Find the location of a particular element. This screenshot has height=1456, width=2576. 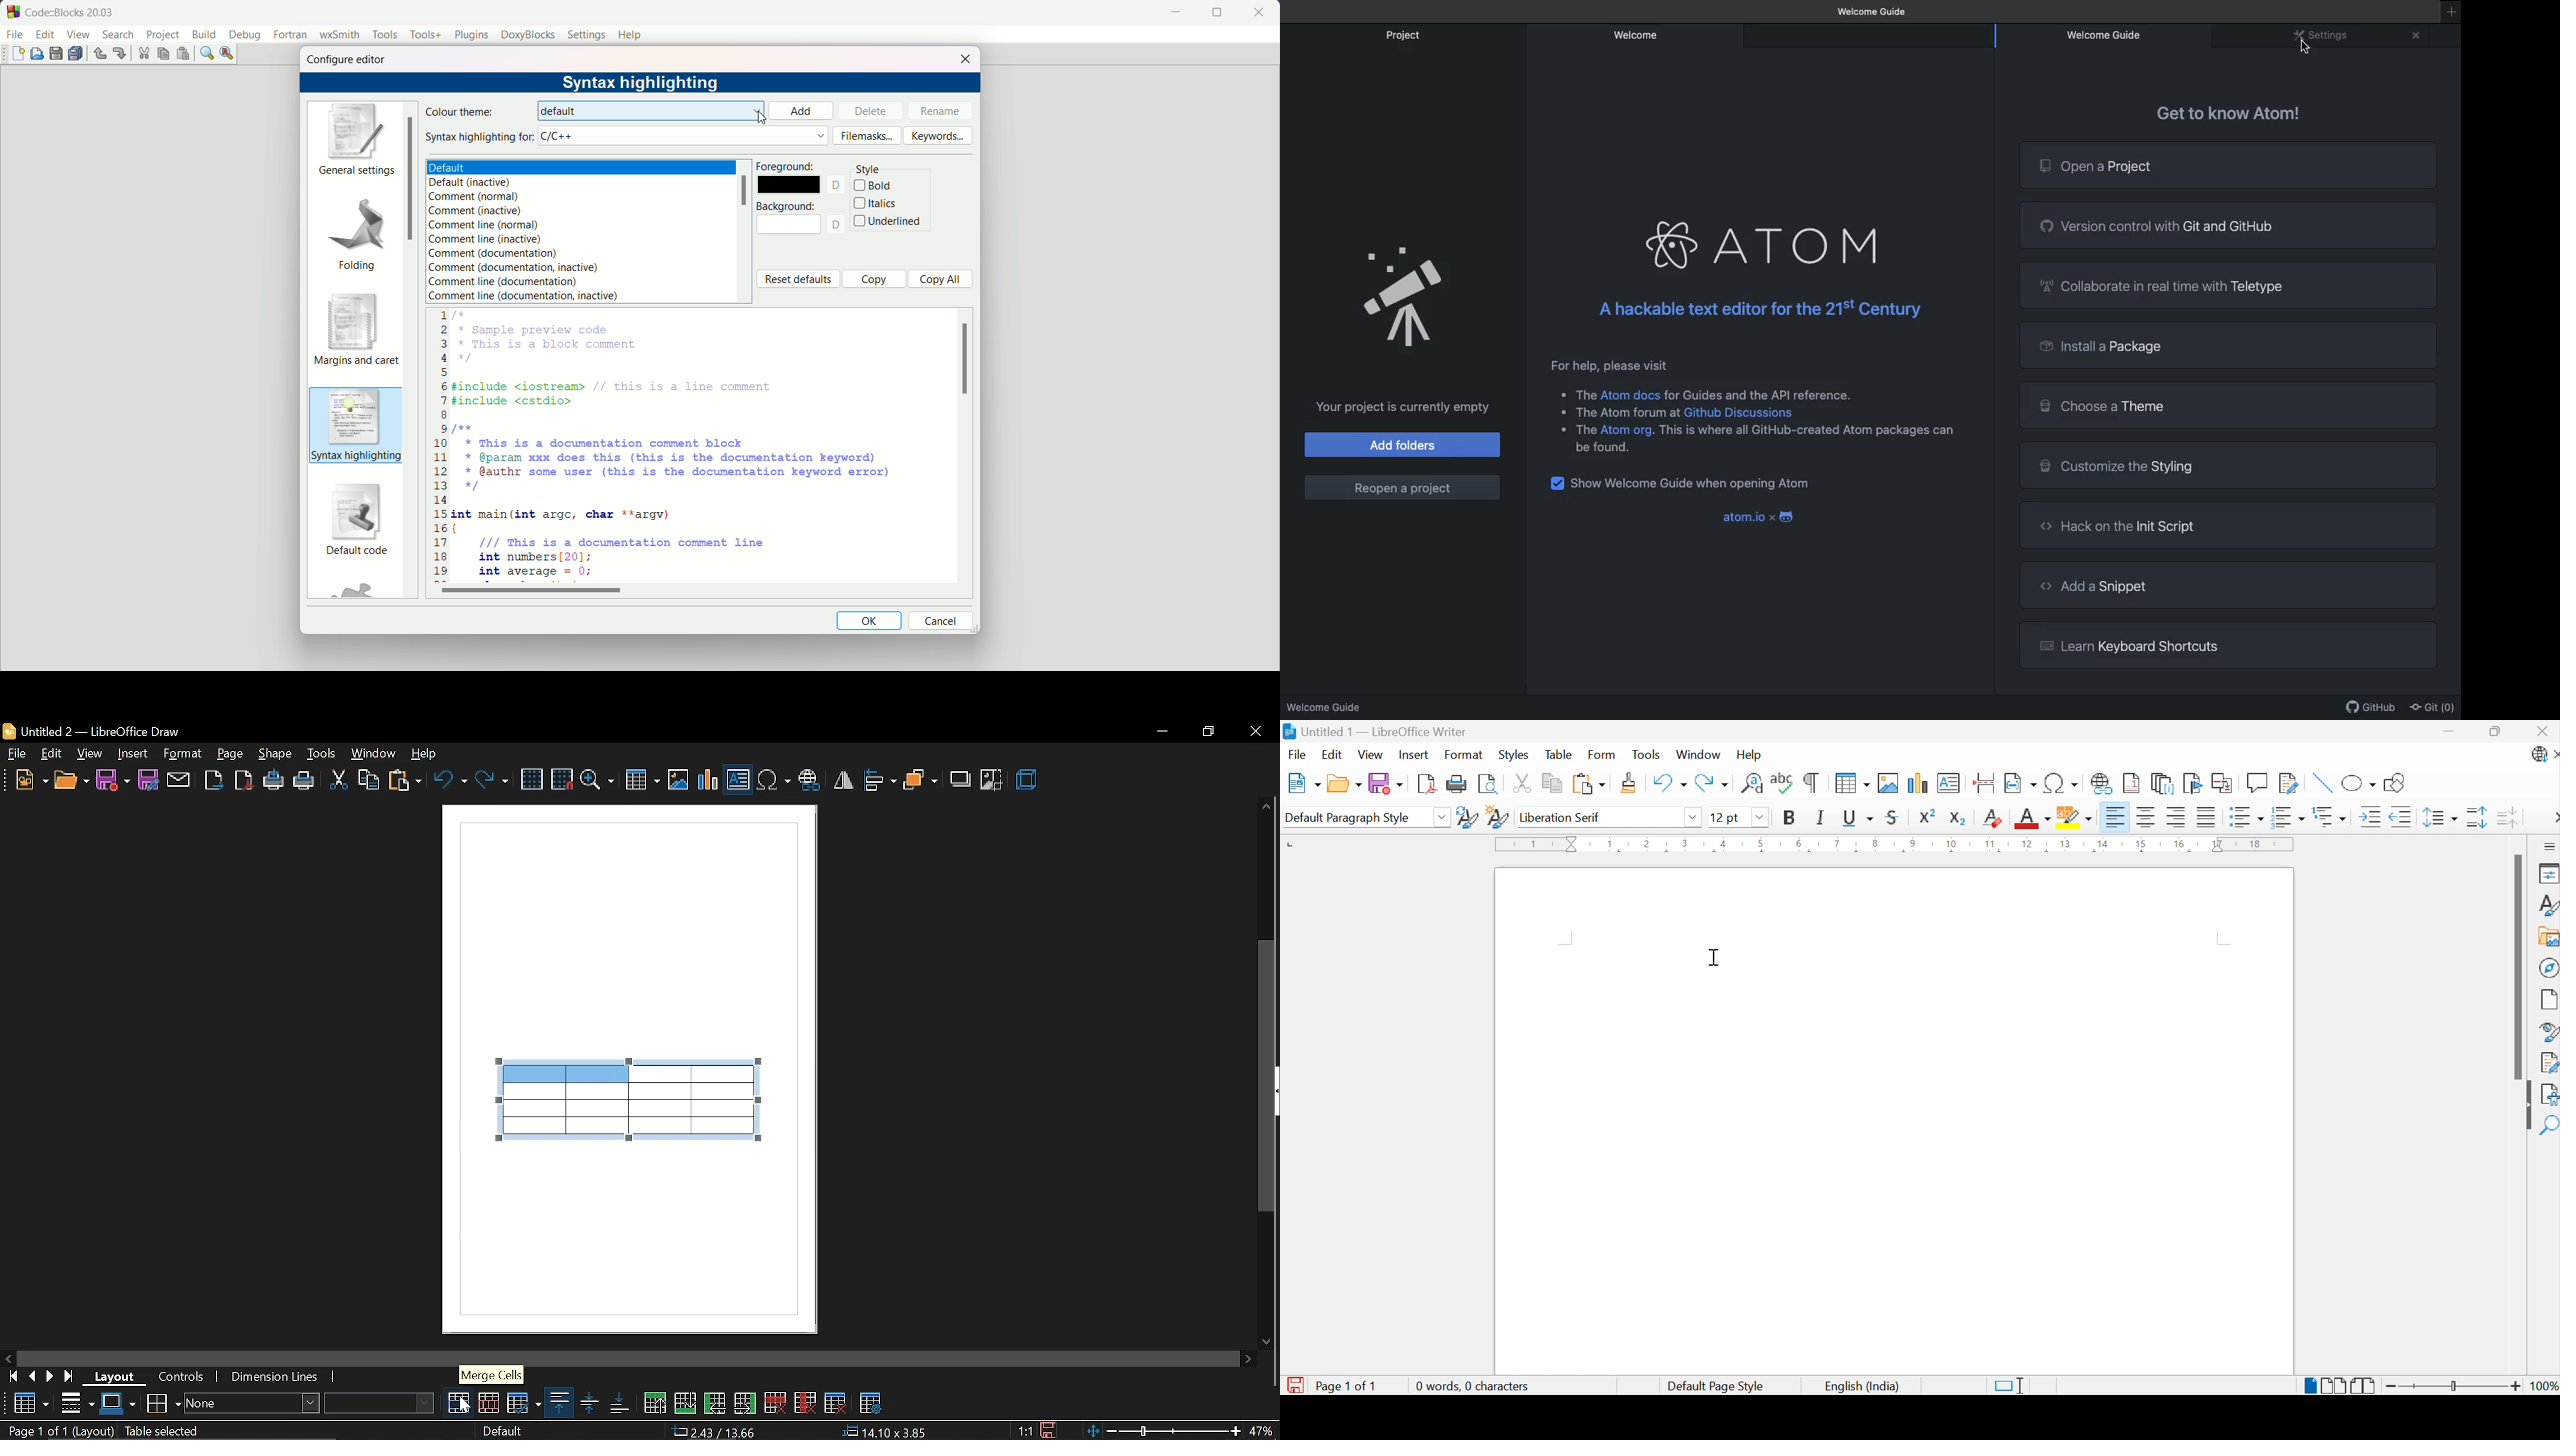

Welcome guide is located at coordinates (1327, 705).